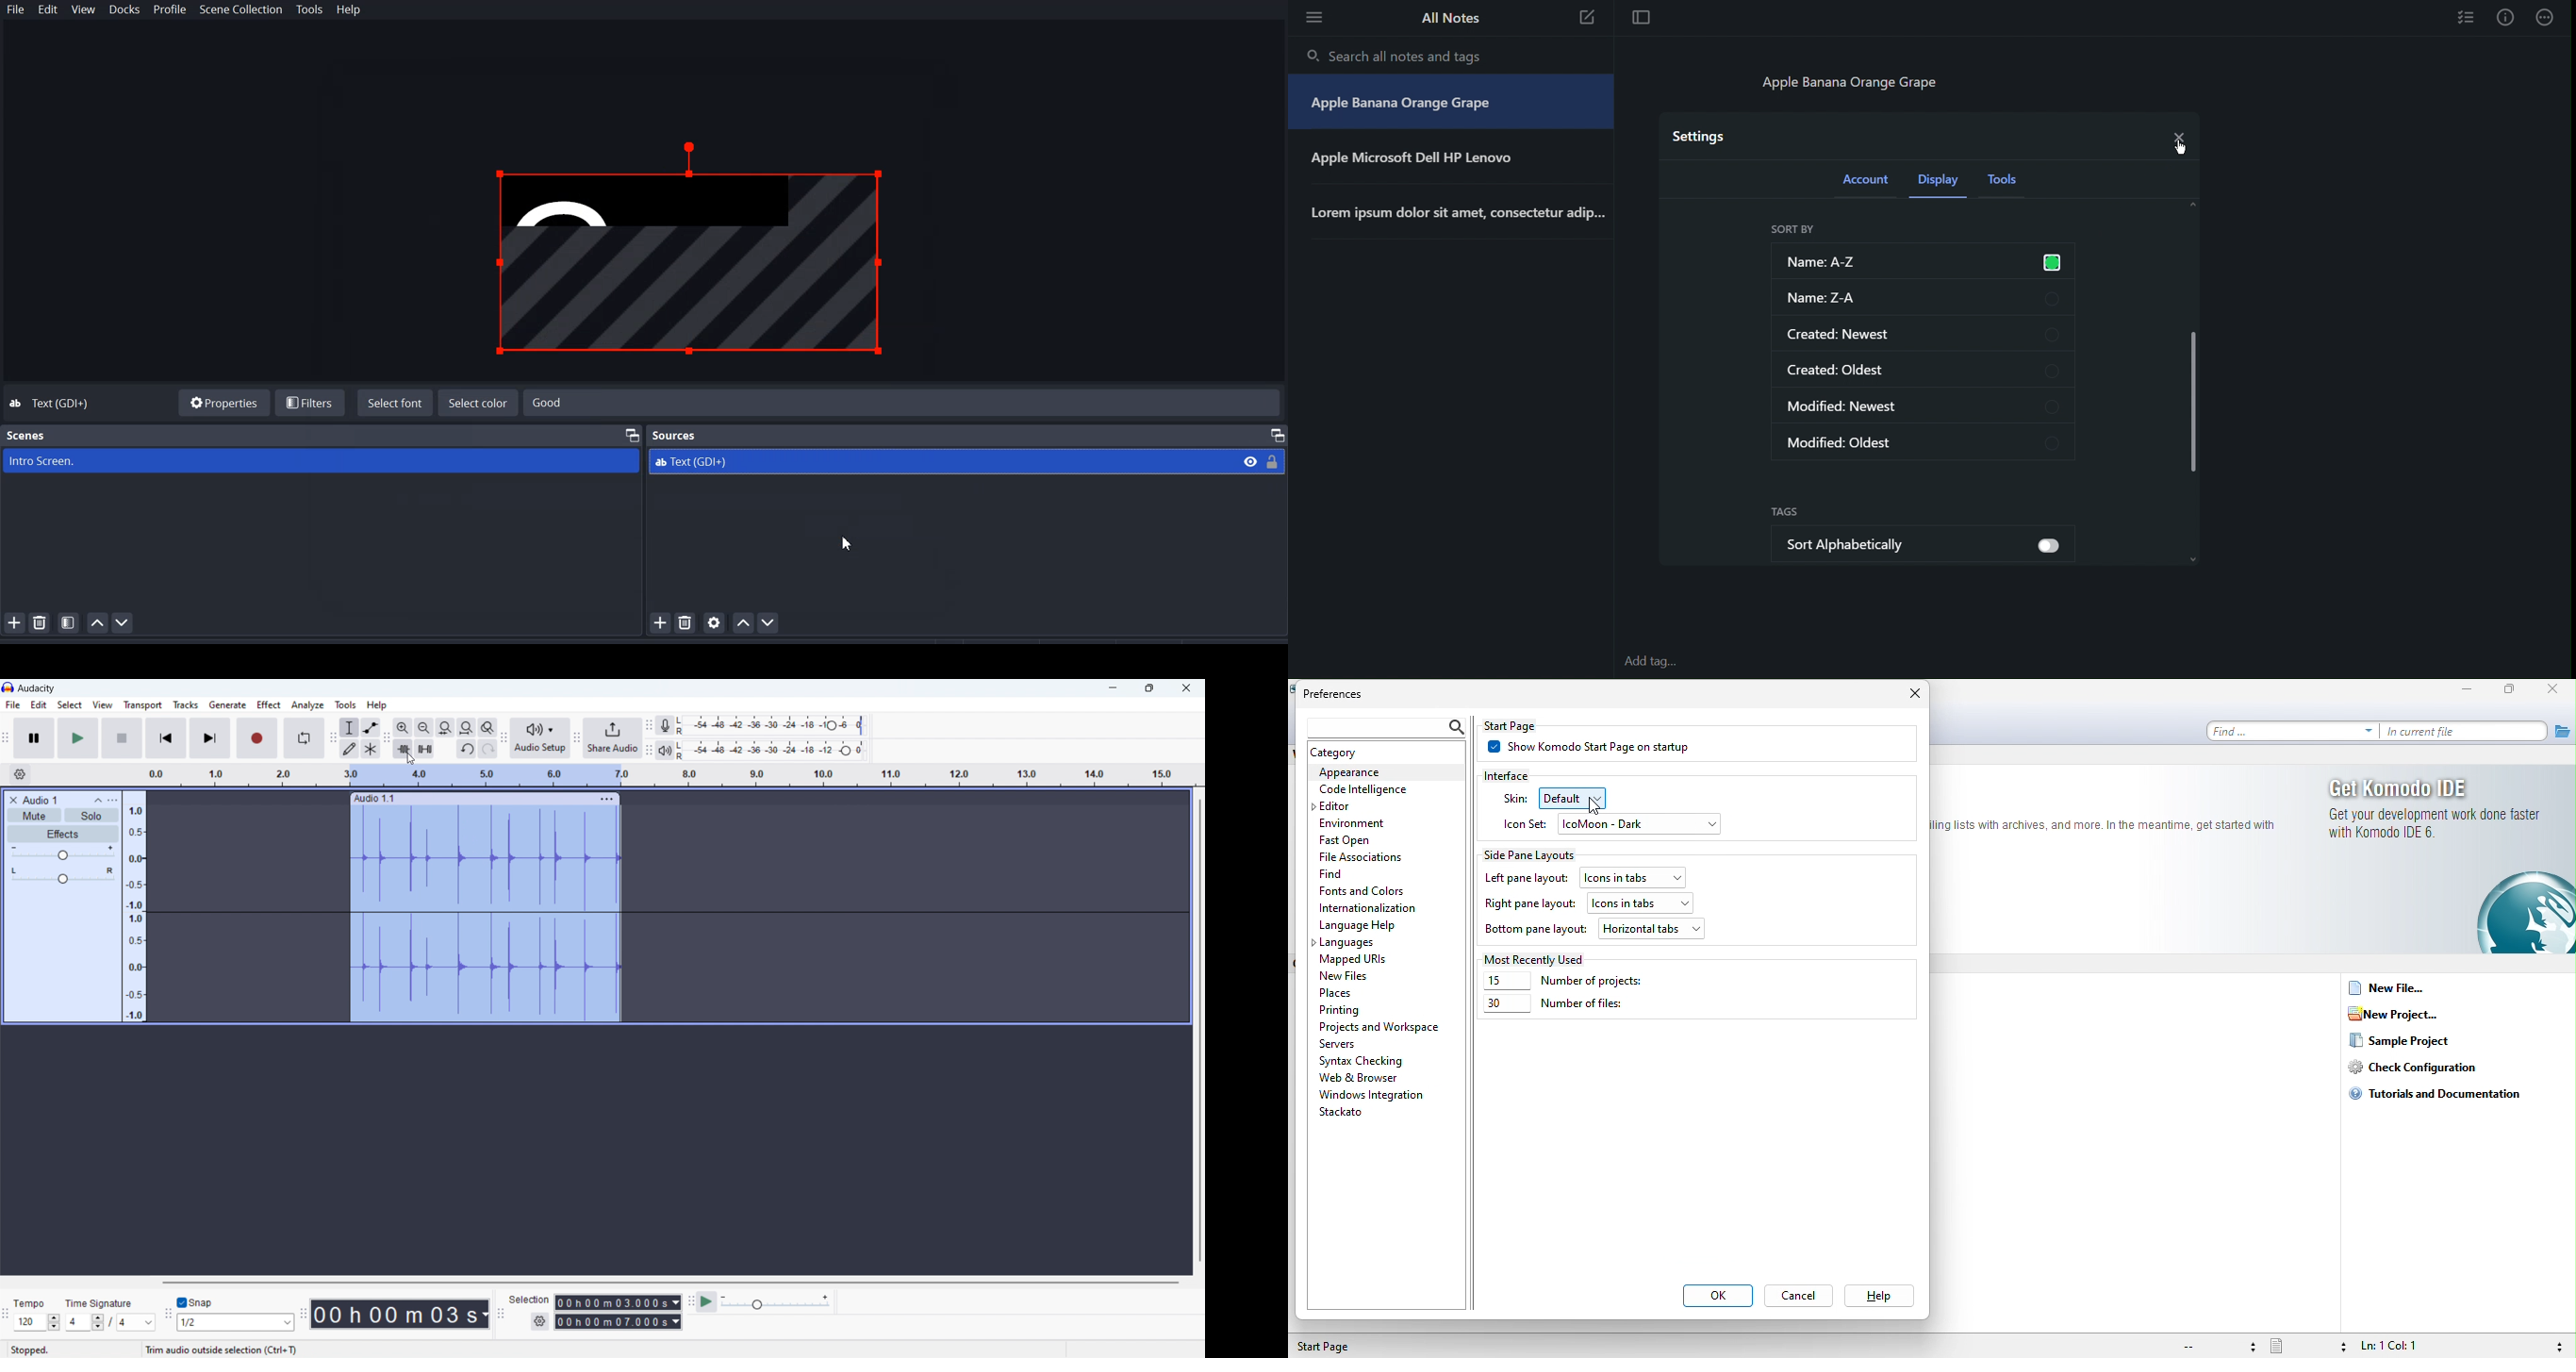 This screenshot has width=2576, height=1372. What do you see at coordinates (2048, 546) in the screenshot?
I see `button` at bounding box center [2048, 546].